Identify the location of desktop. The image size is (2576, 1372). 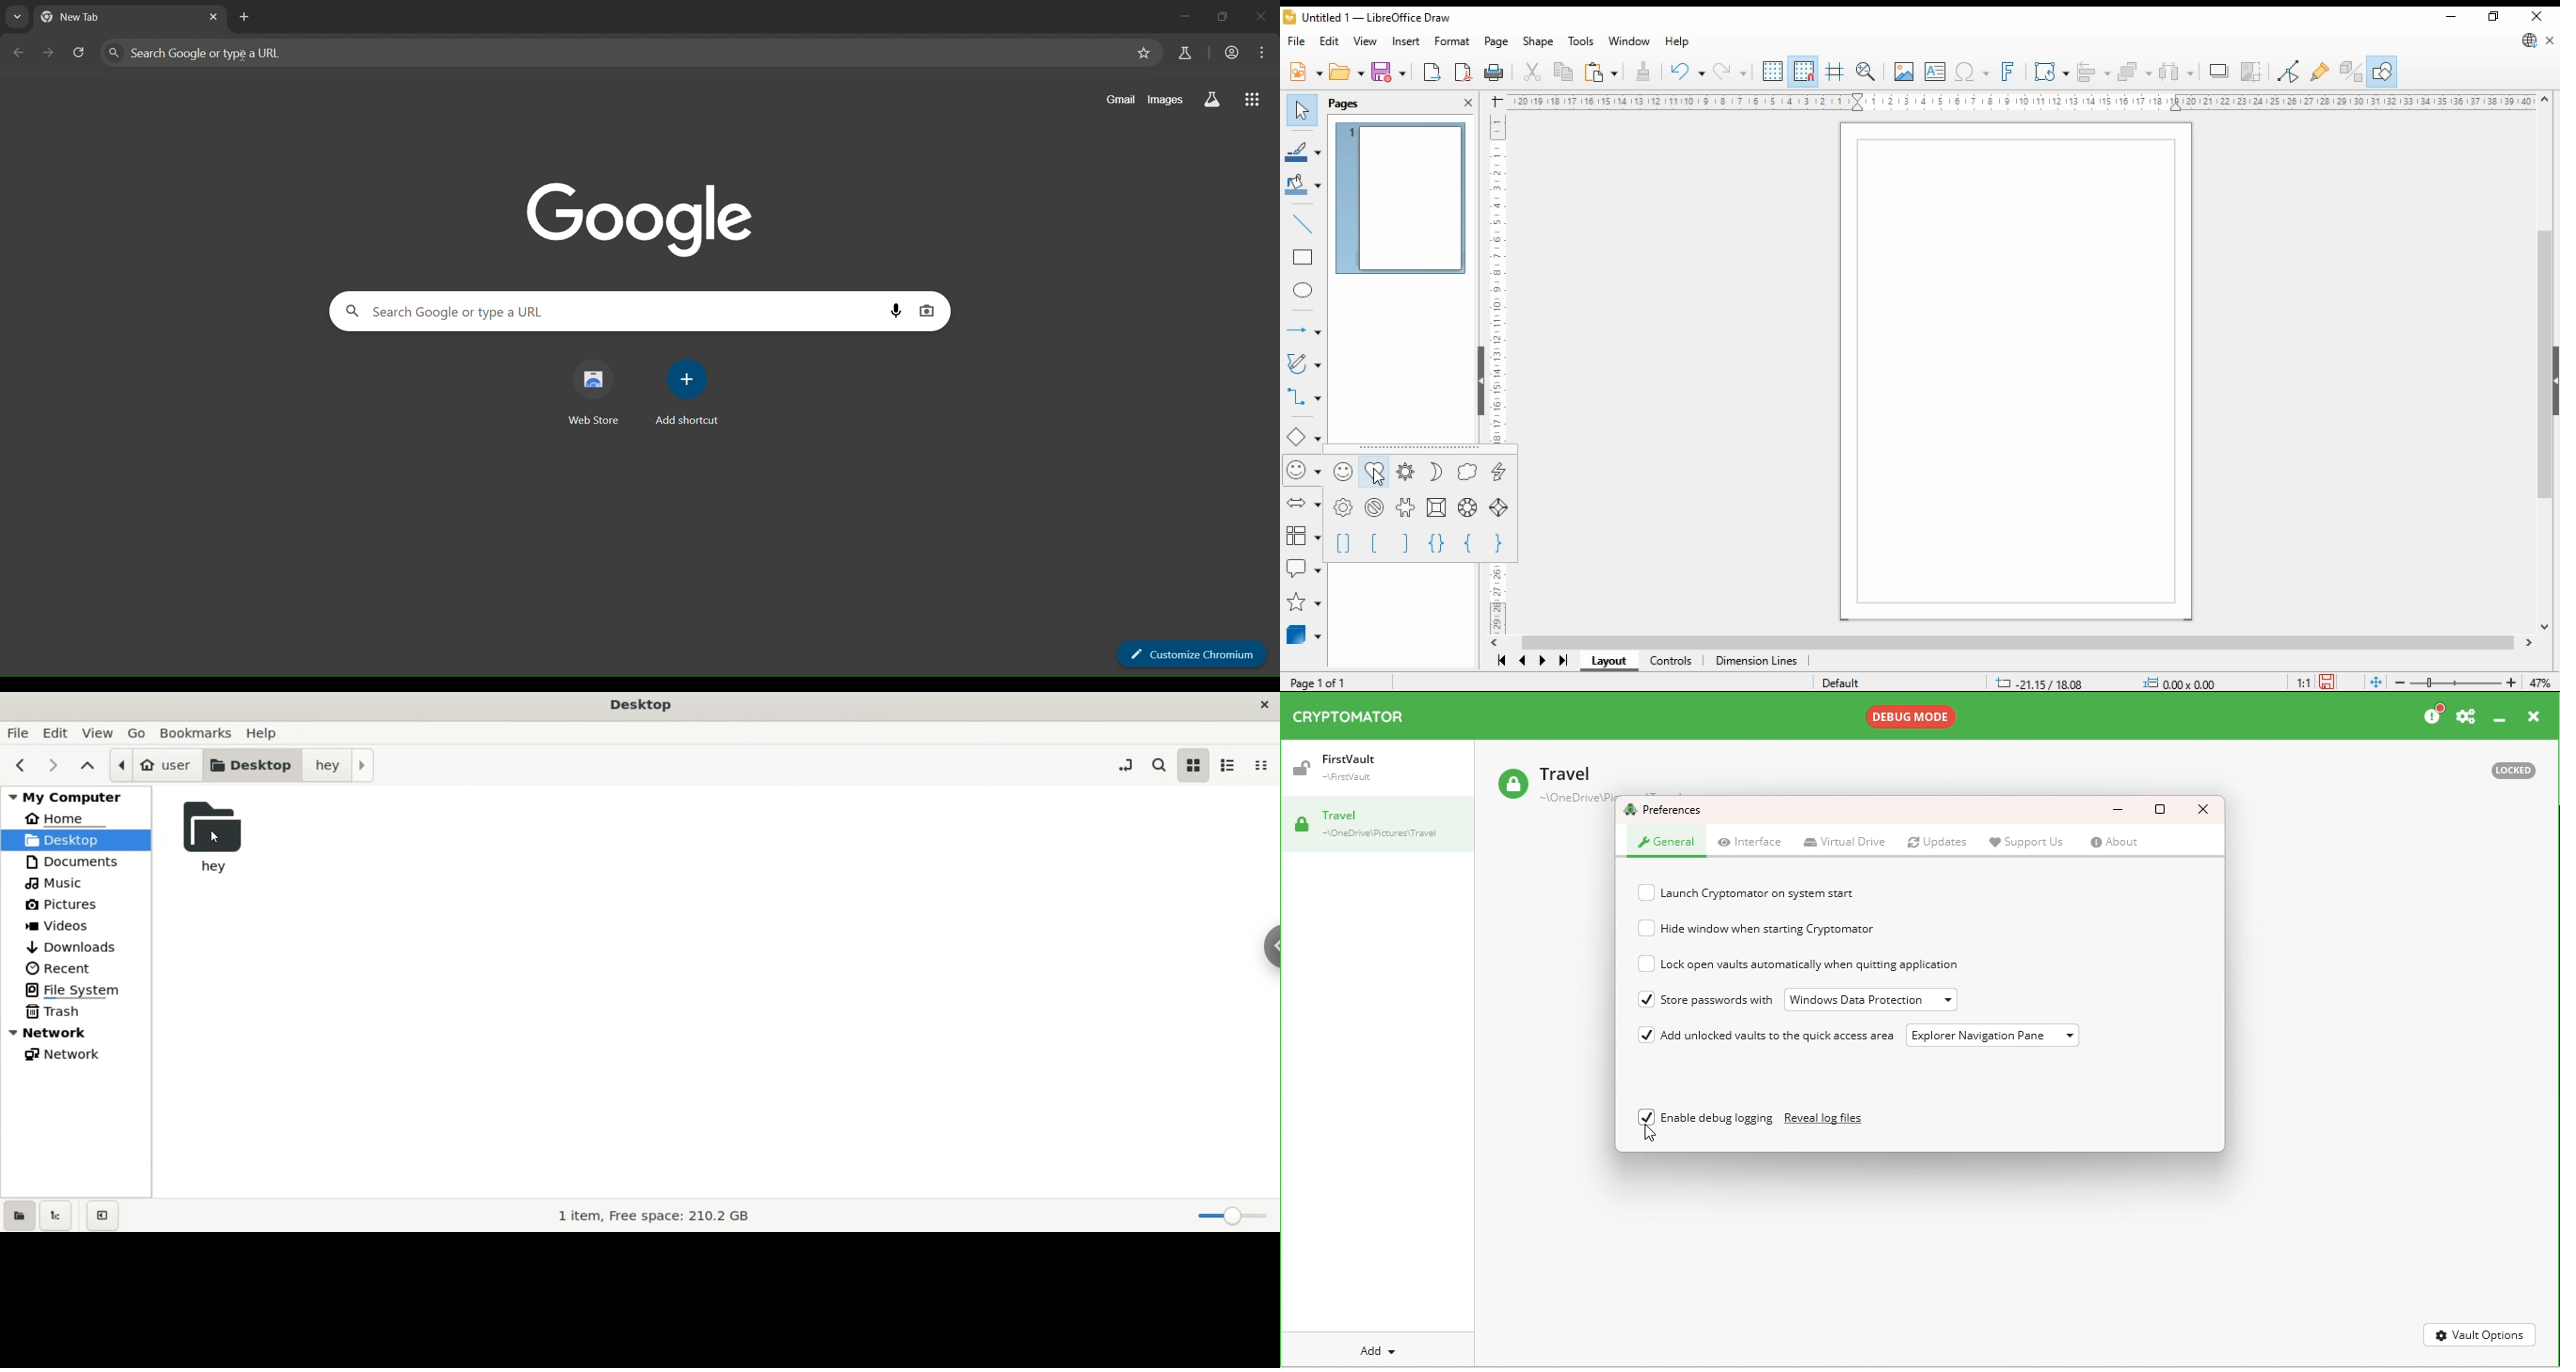
(640, 703).